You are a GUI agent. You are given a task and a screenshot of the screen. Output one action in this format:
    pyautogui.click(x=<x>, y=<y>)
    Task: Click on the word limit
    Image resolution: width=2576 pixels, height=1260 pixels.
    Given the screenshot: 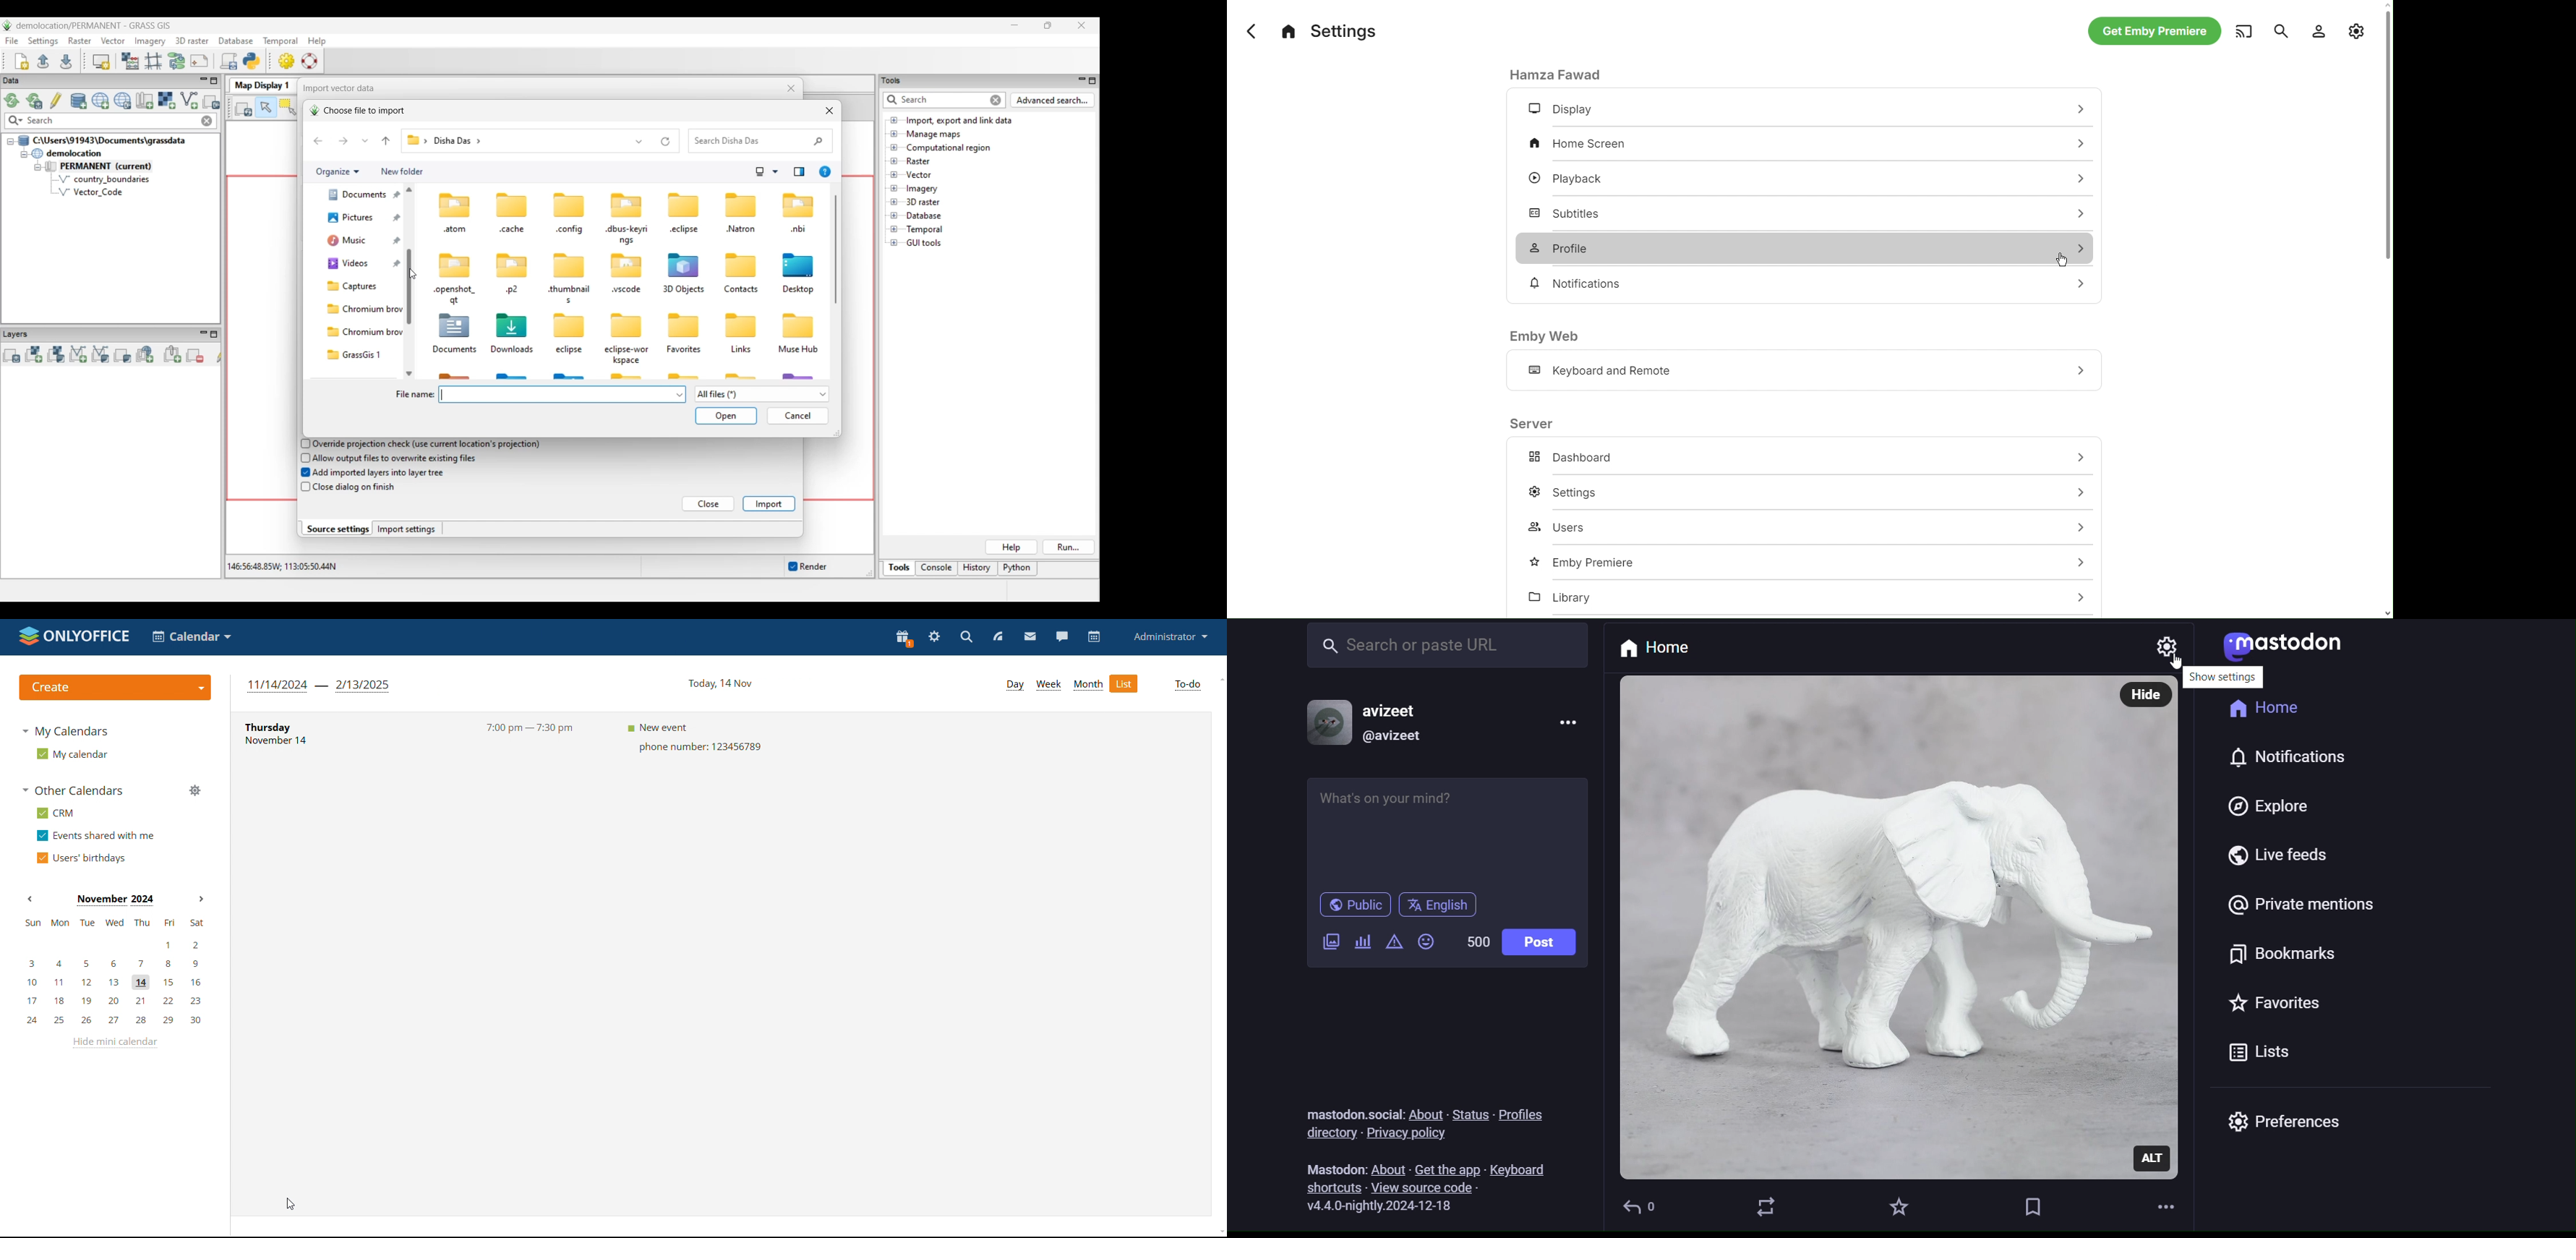 What is the action you would take?
    pyautogui.click(x=1475, y=939)
    